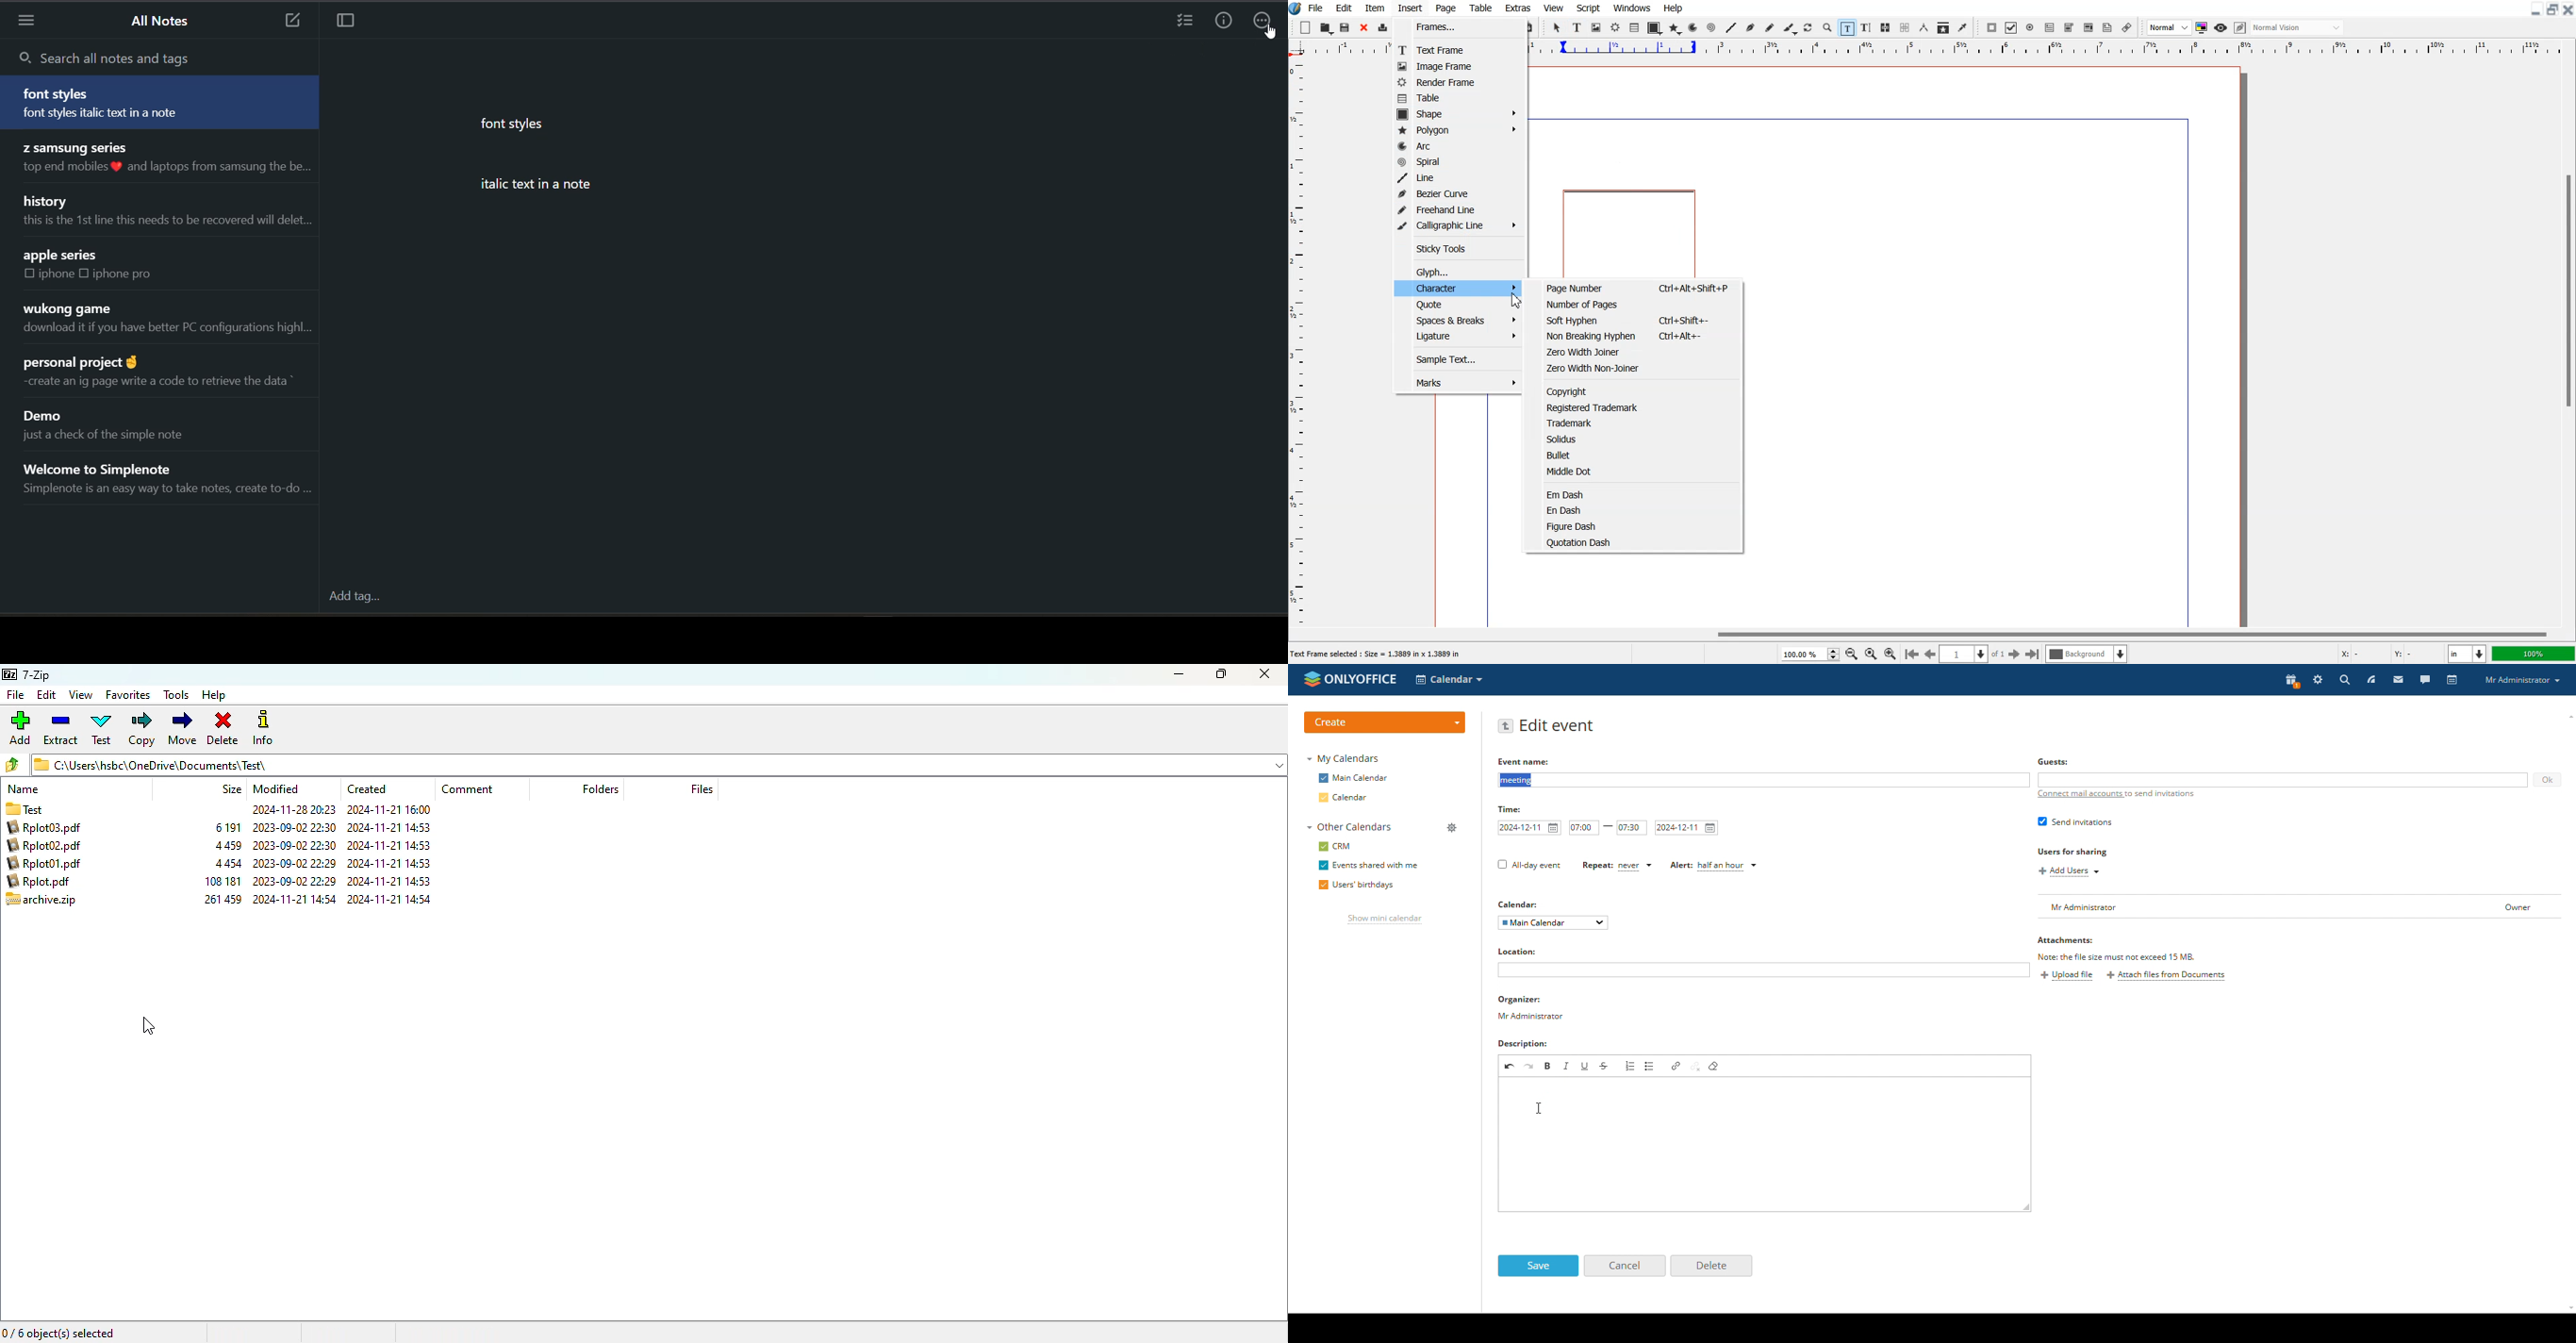  I want to click on Unlink text Frame, so click(1905, 28).